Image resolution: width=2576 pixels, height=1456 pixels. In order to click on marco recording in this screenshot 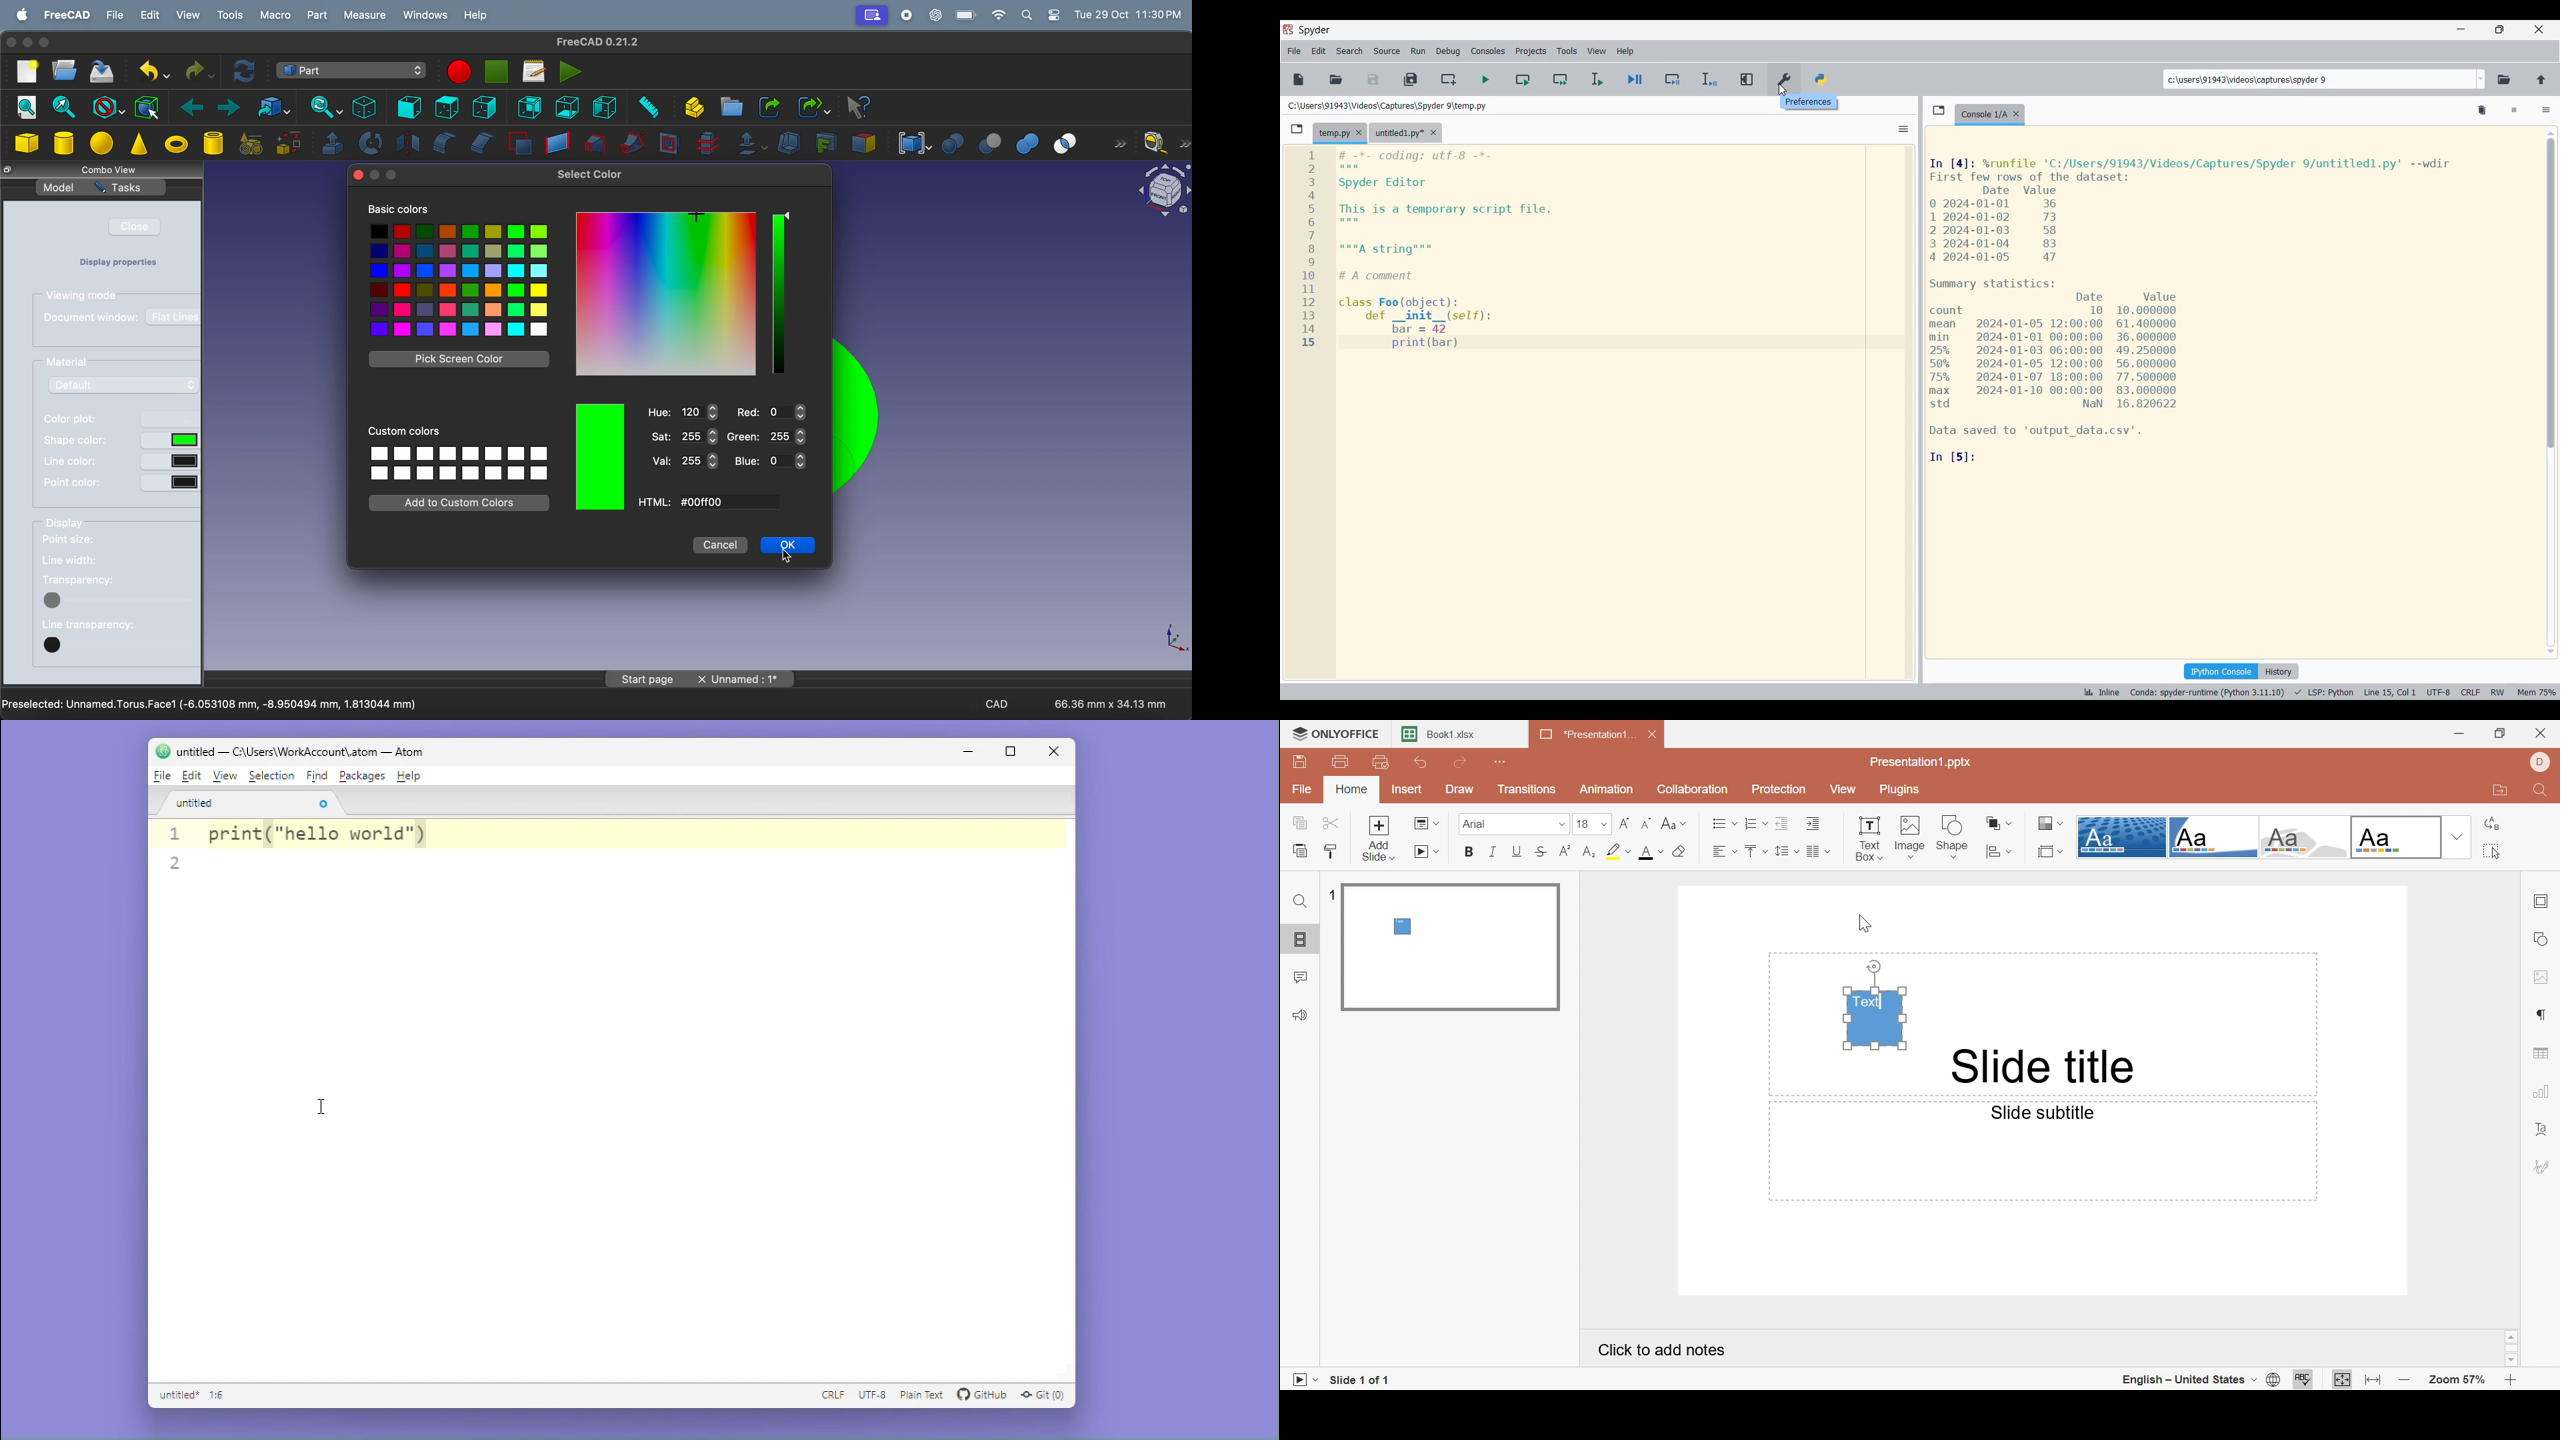, I will do `click(459, 72)`.